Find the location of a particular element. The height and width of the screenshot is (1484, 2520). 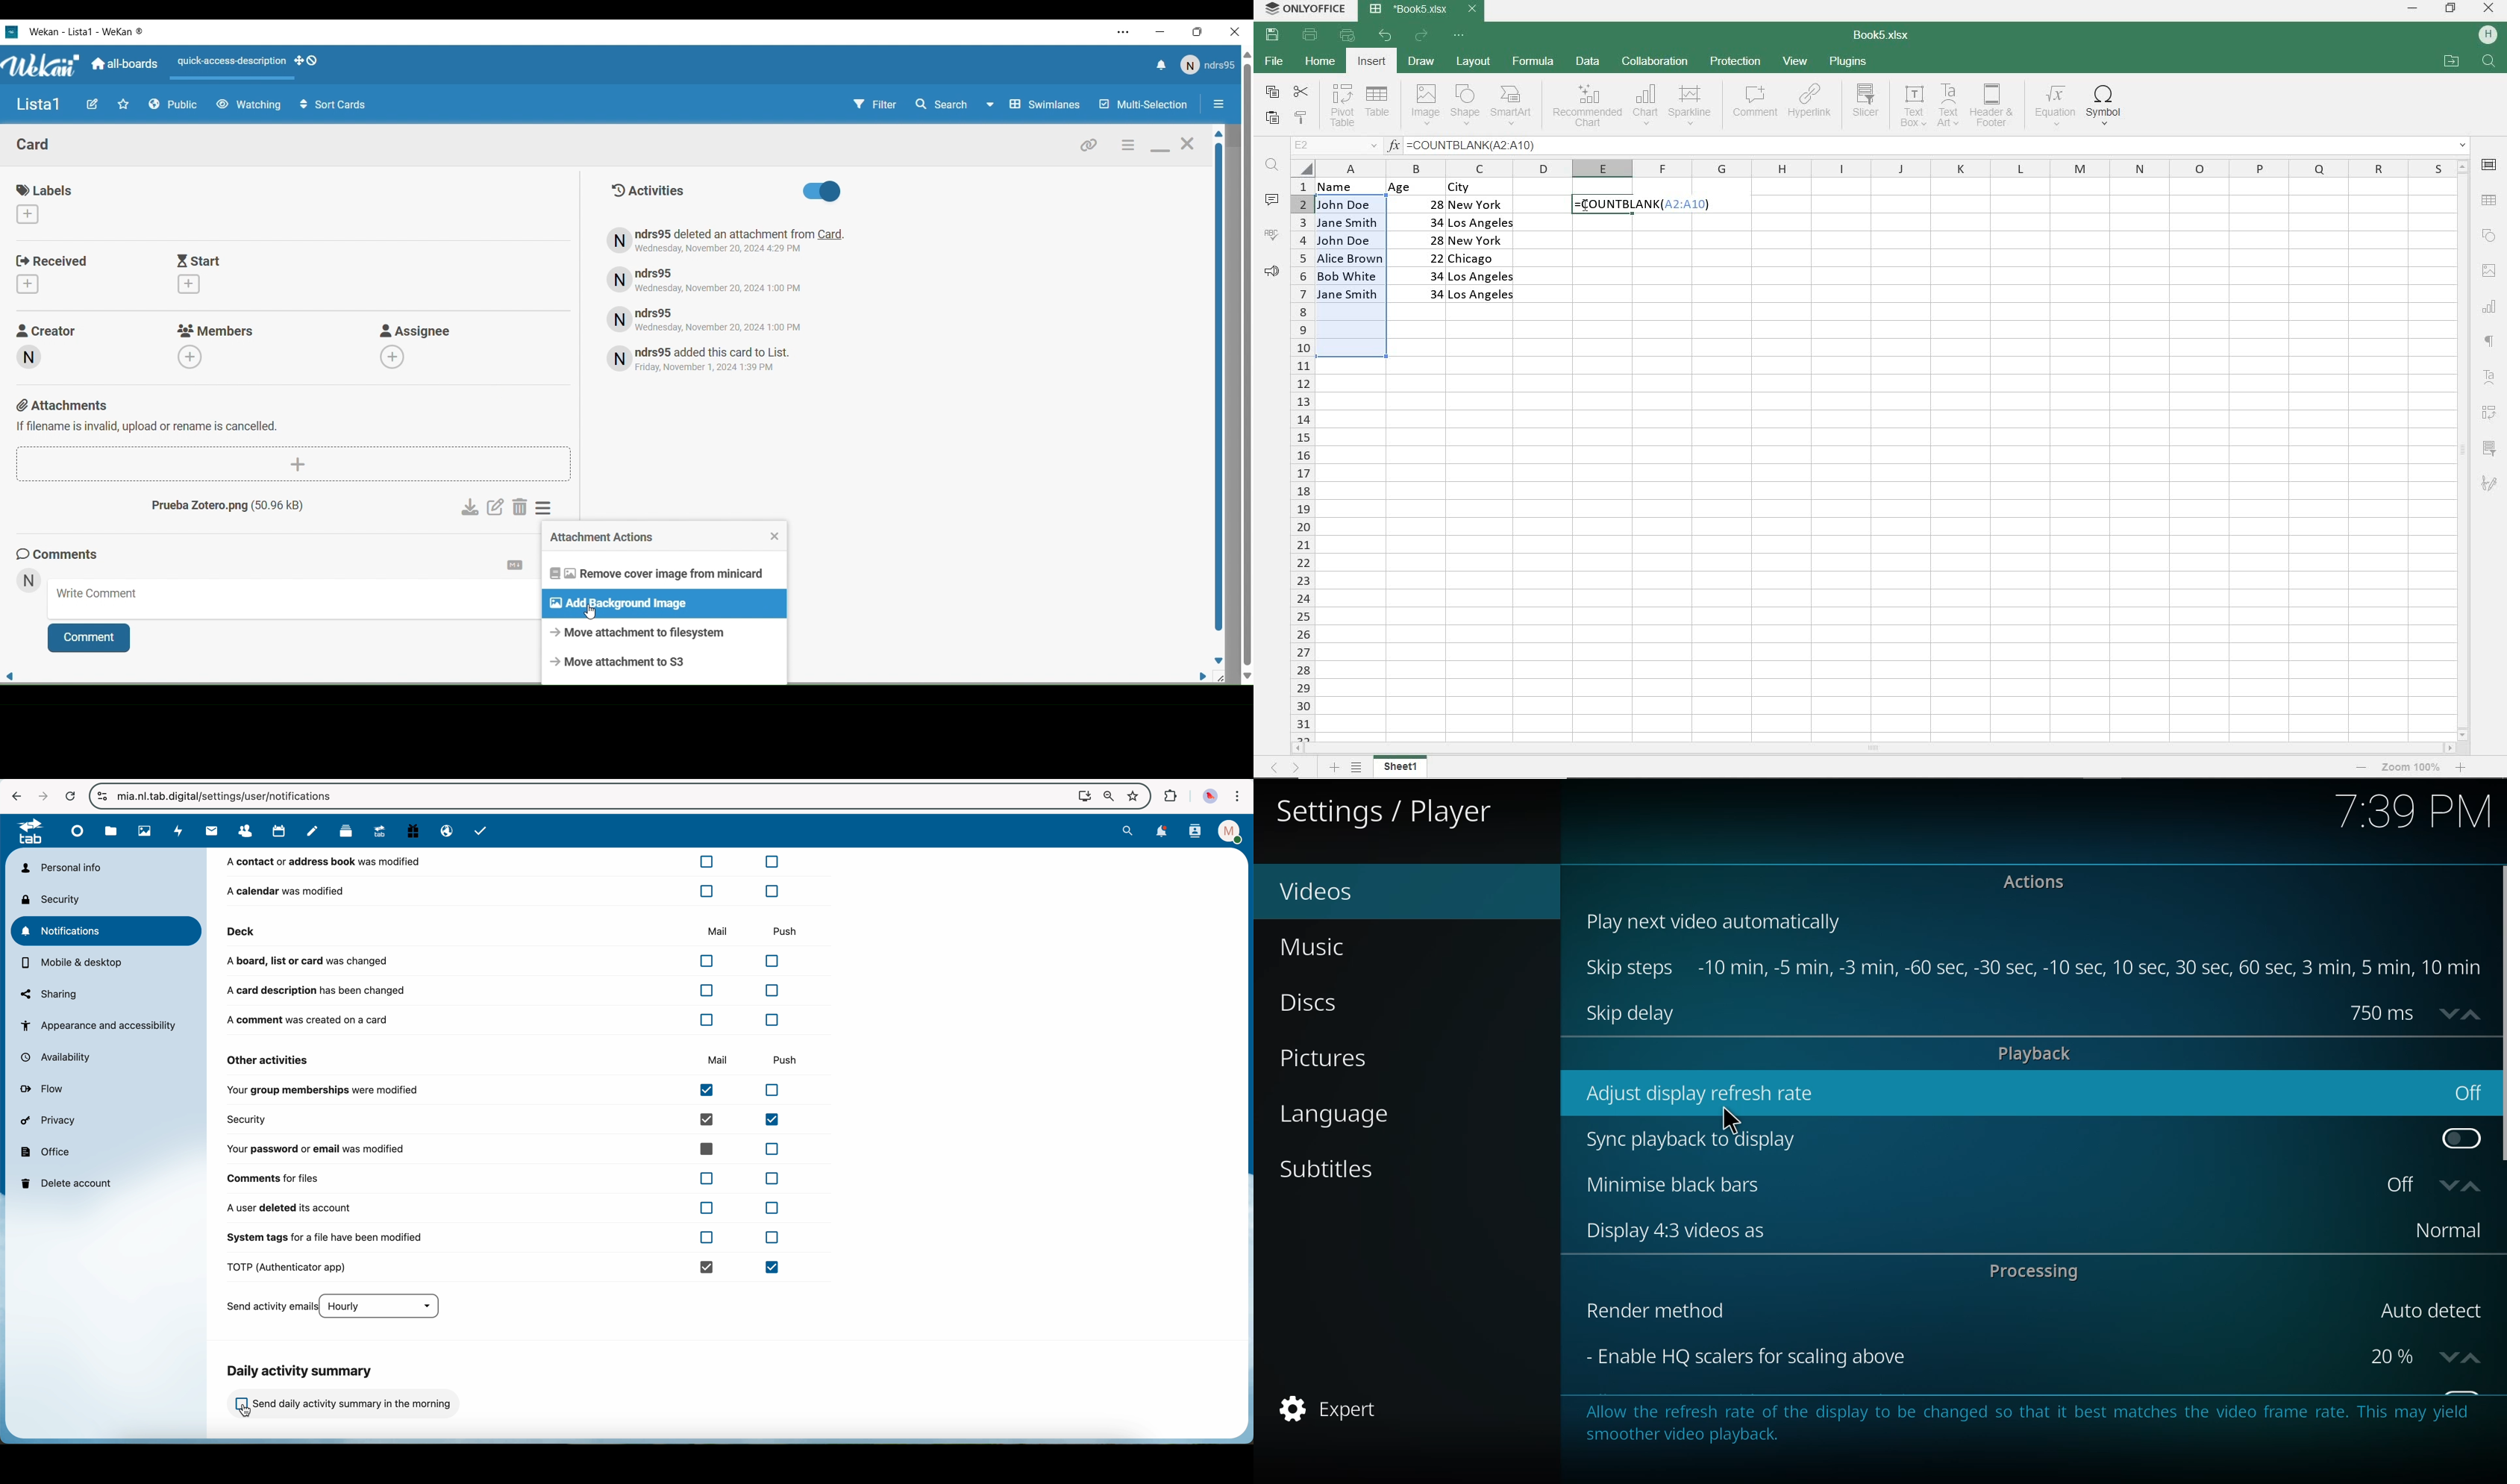

other activities is located at coordinates (269, 1060).